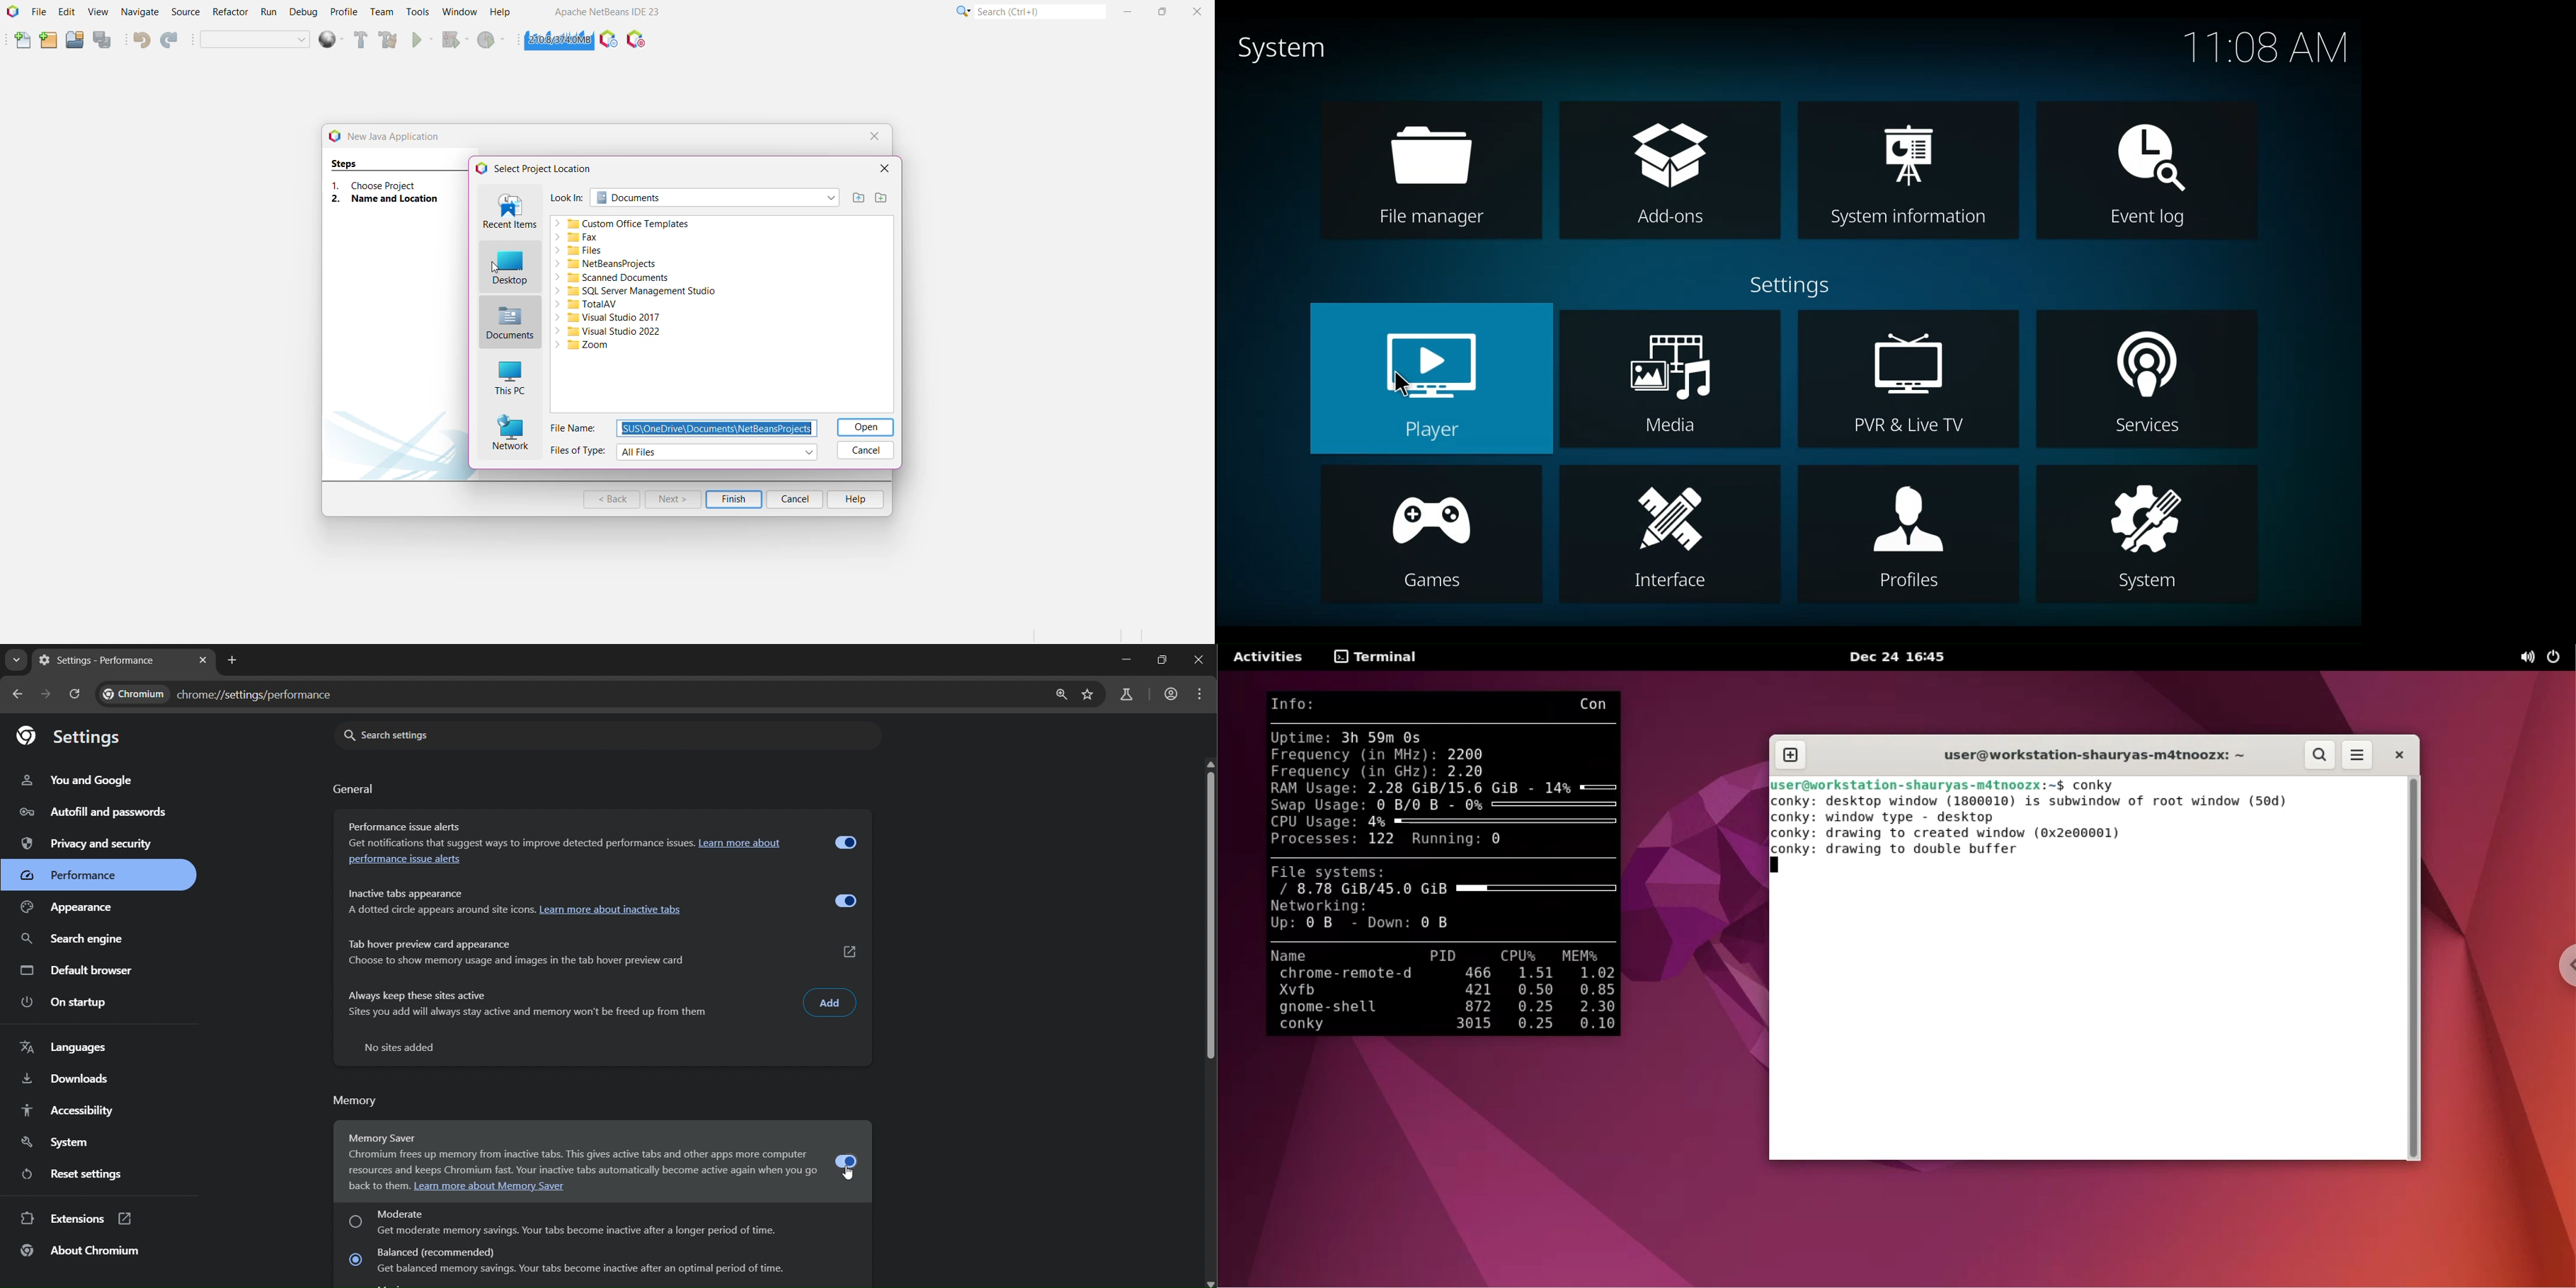 The height and width of the screenshot is (1288, 2576). I want to click on File manager, so click(1433, 169).